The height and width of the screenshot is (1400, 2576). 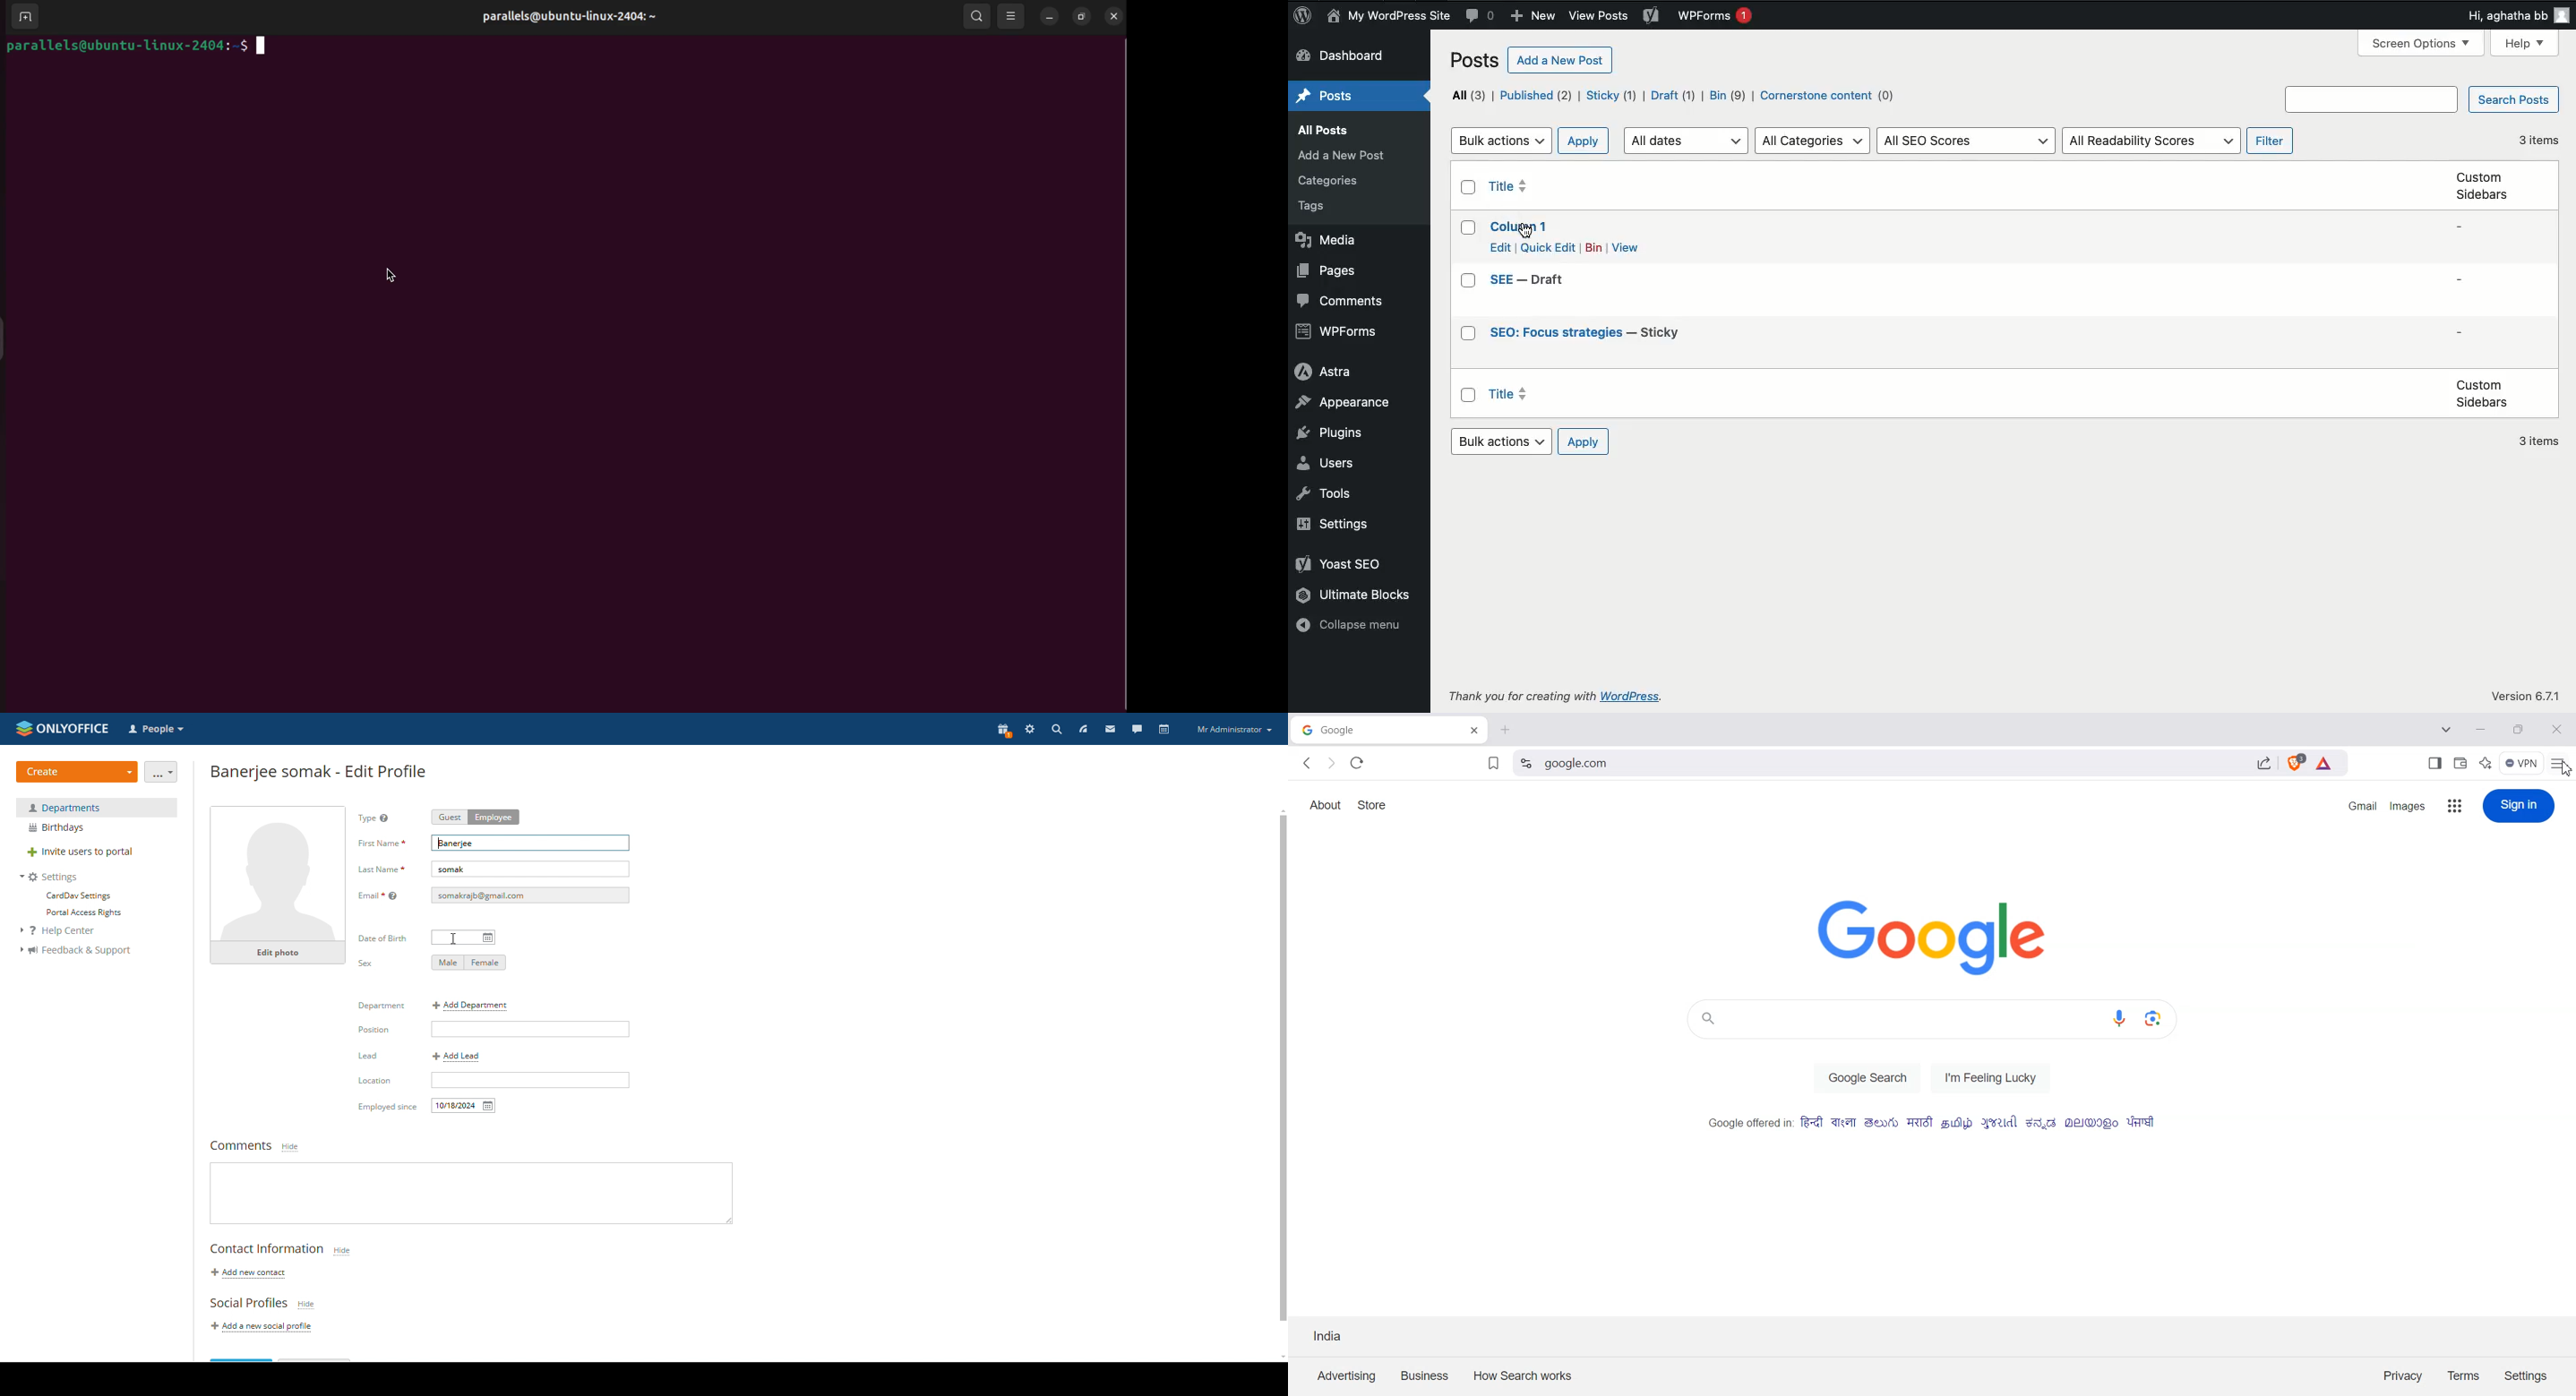 What do you see at coordinates (139, 46) in the screenshot?
I see `parallels@ubuntu-linux-2404: ~$` at bounding box center [139, 46].